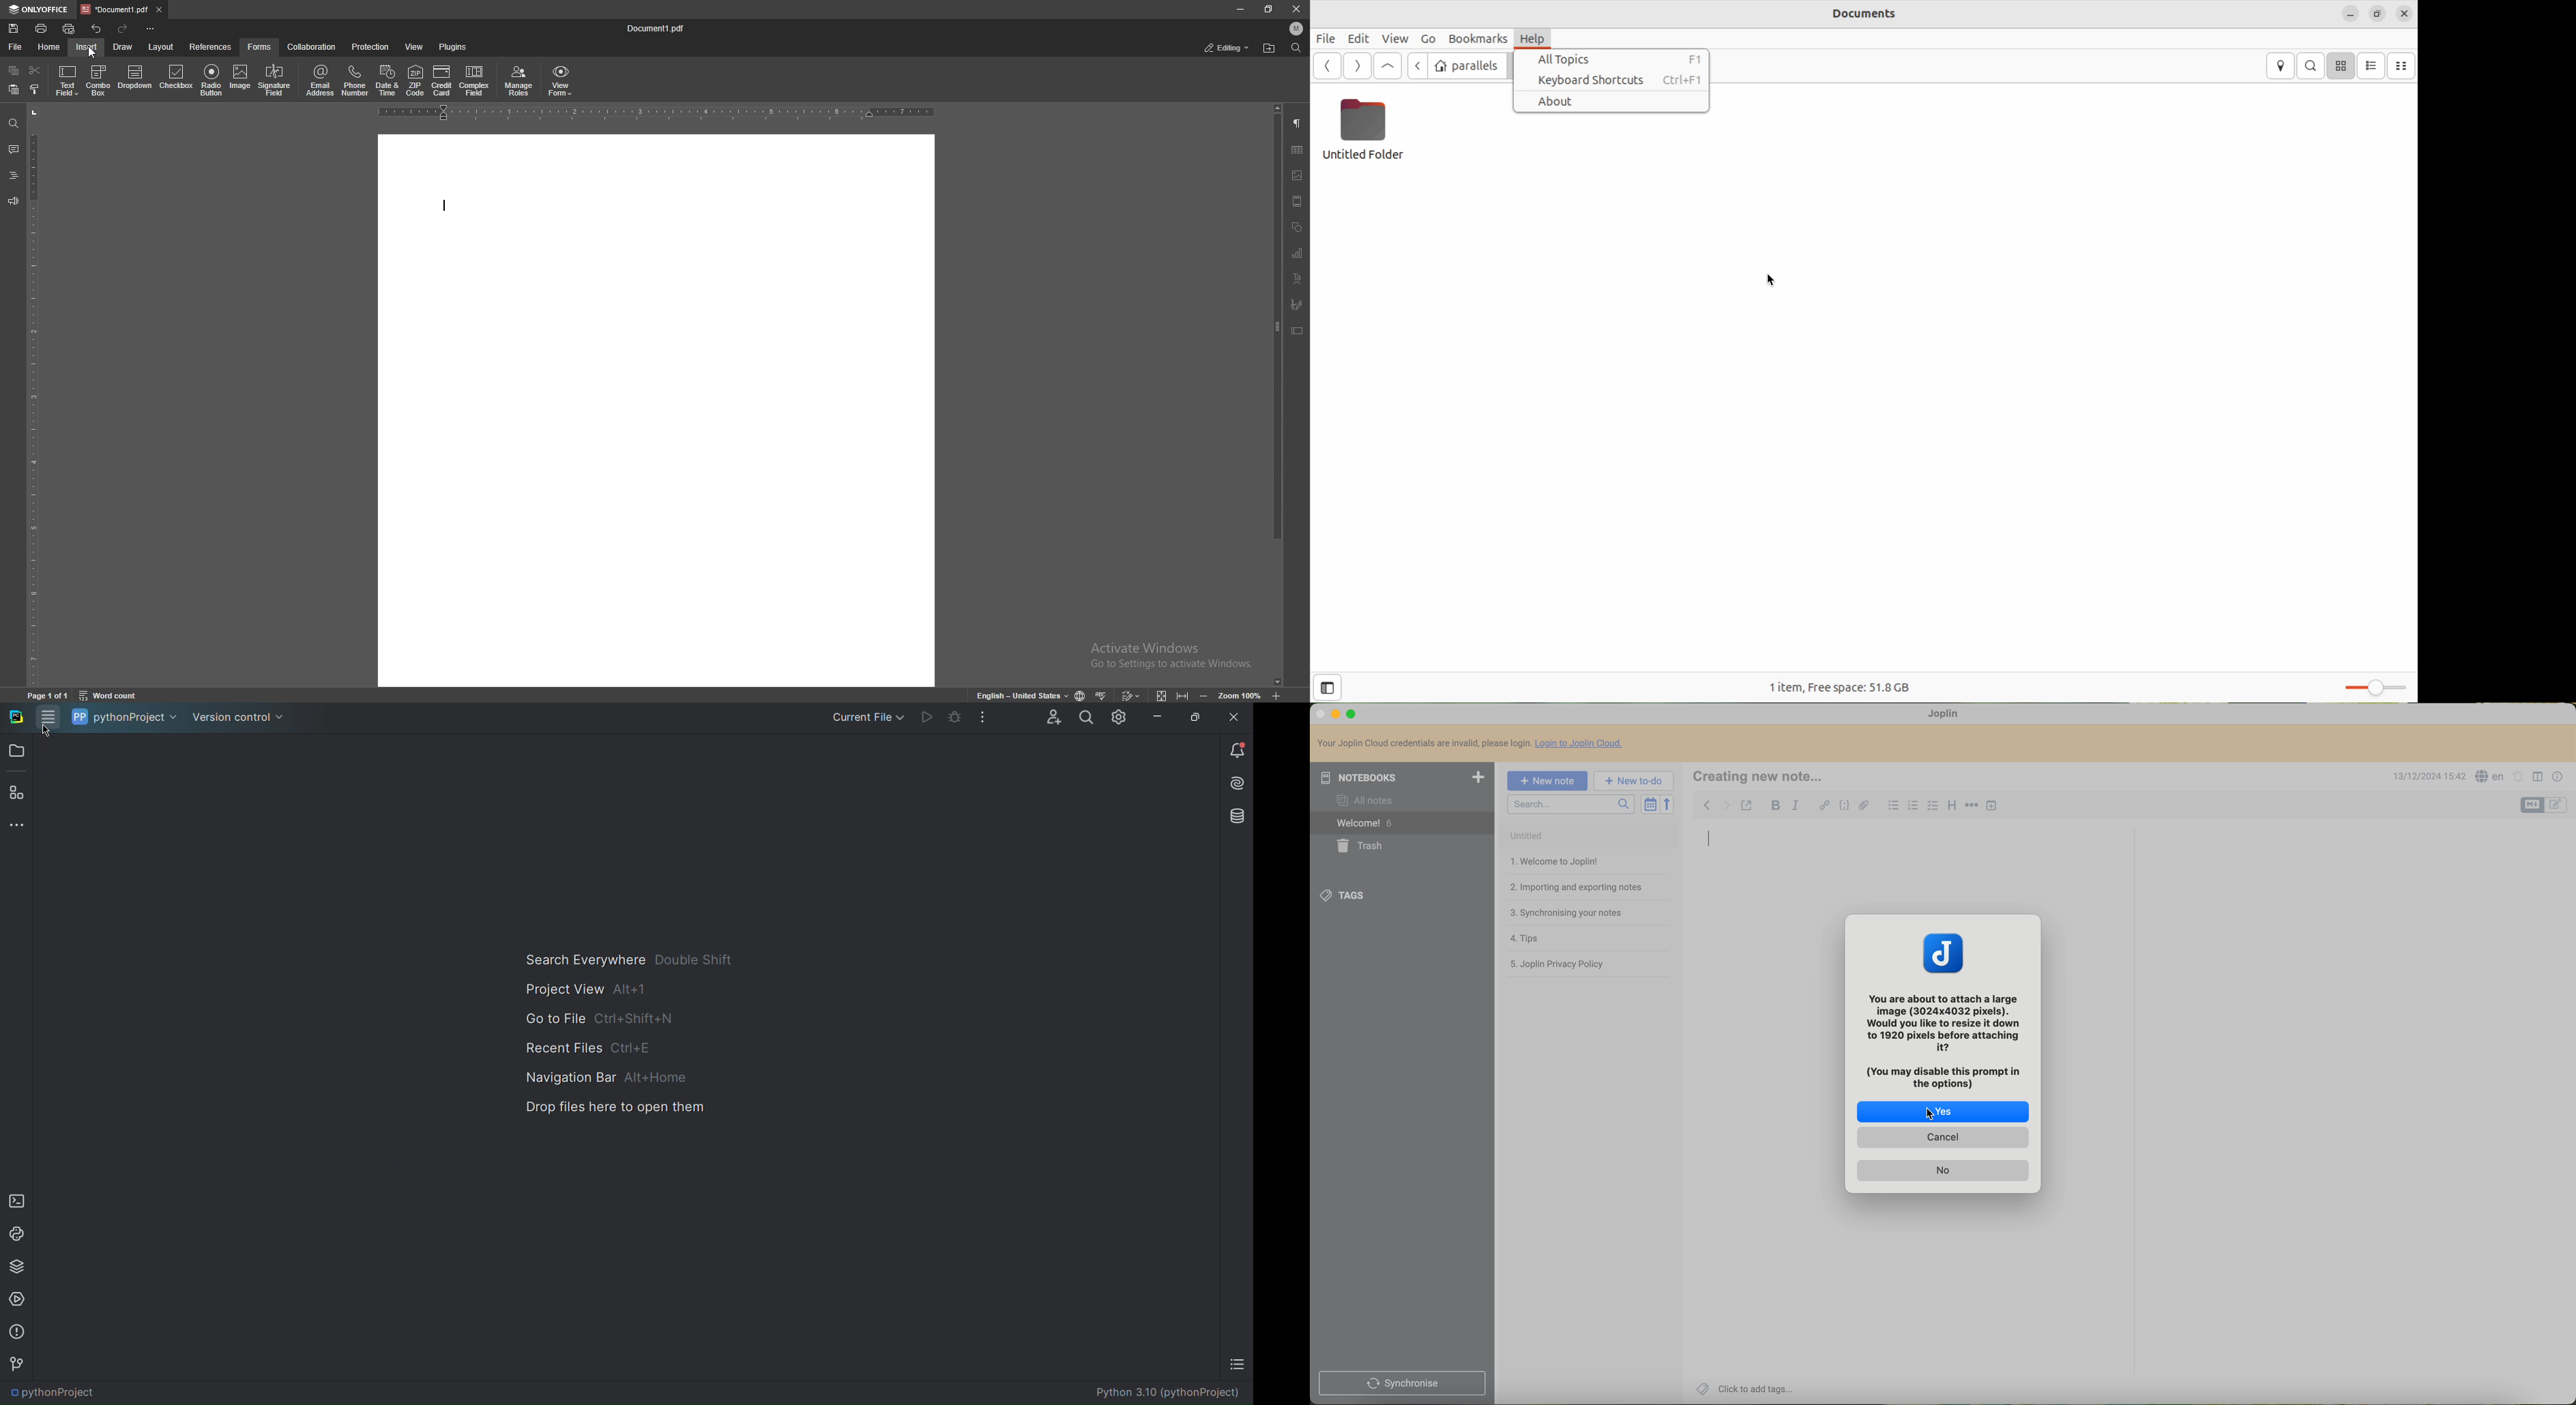 This screenshot has height=1428, width=2576. I want to click on toggle sort order field, so click(1649, 804).